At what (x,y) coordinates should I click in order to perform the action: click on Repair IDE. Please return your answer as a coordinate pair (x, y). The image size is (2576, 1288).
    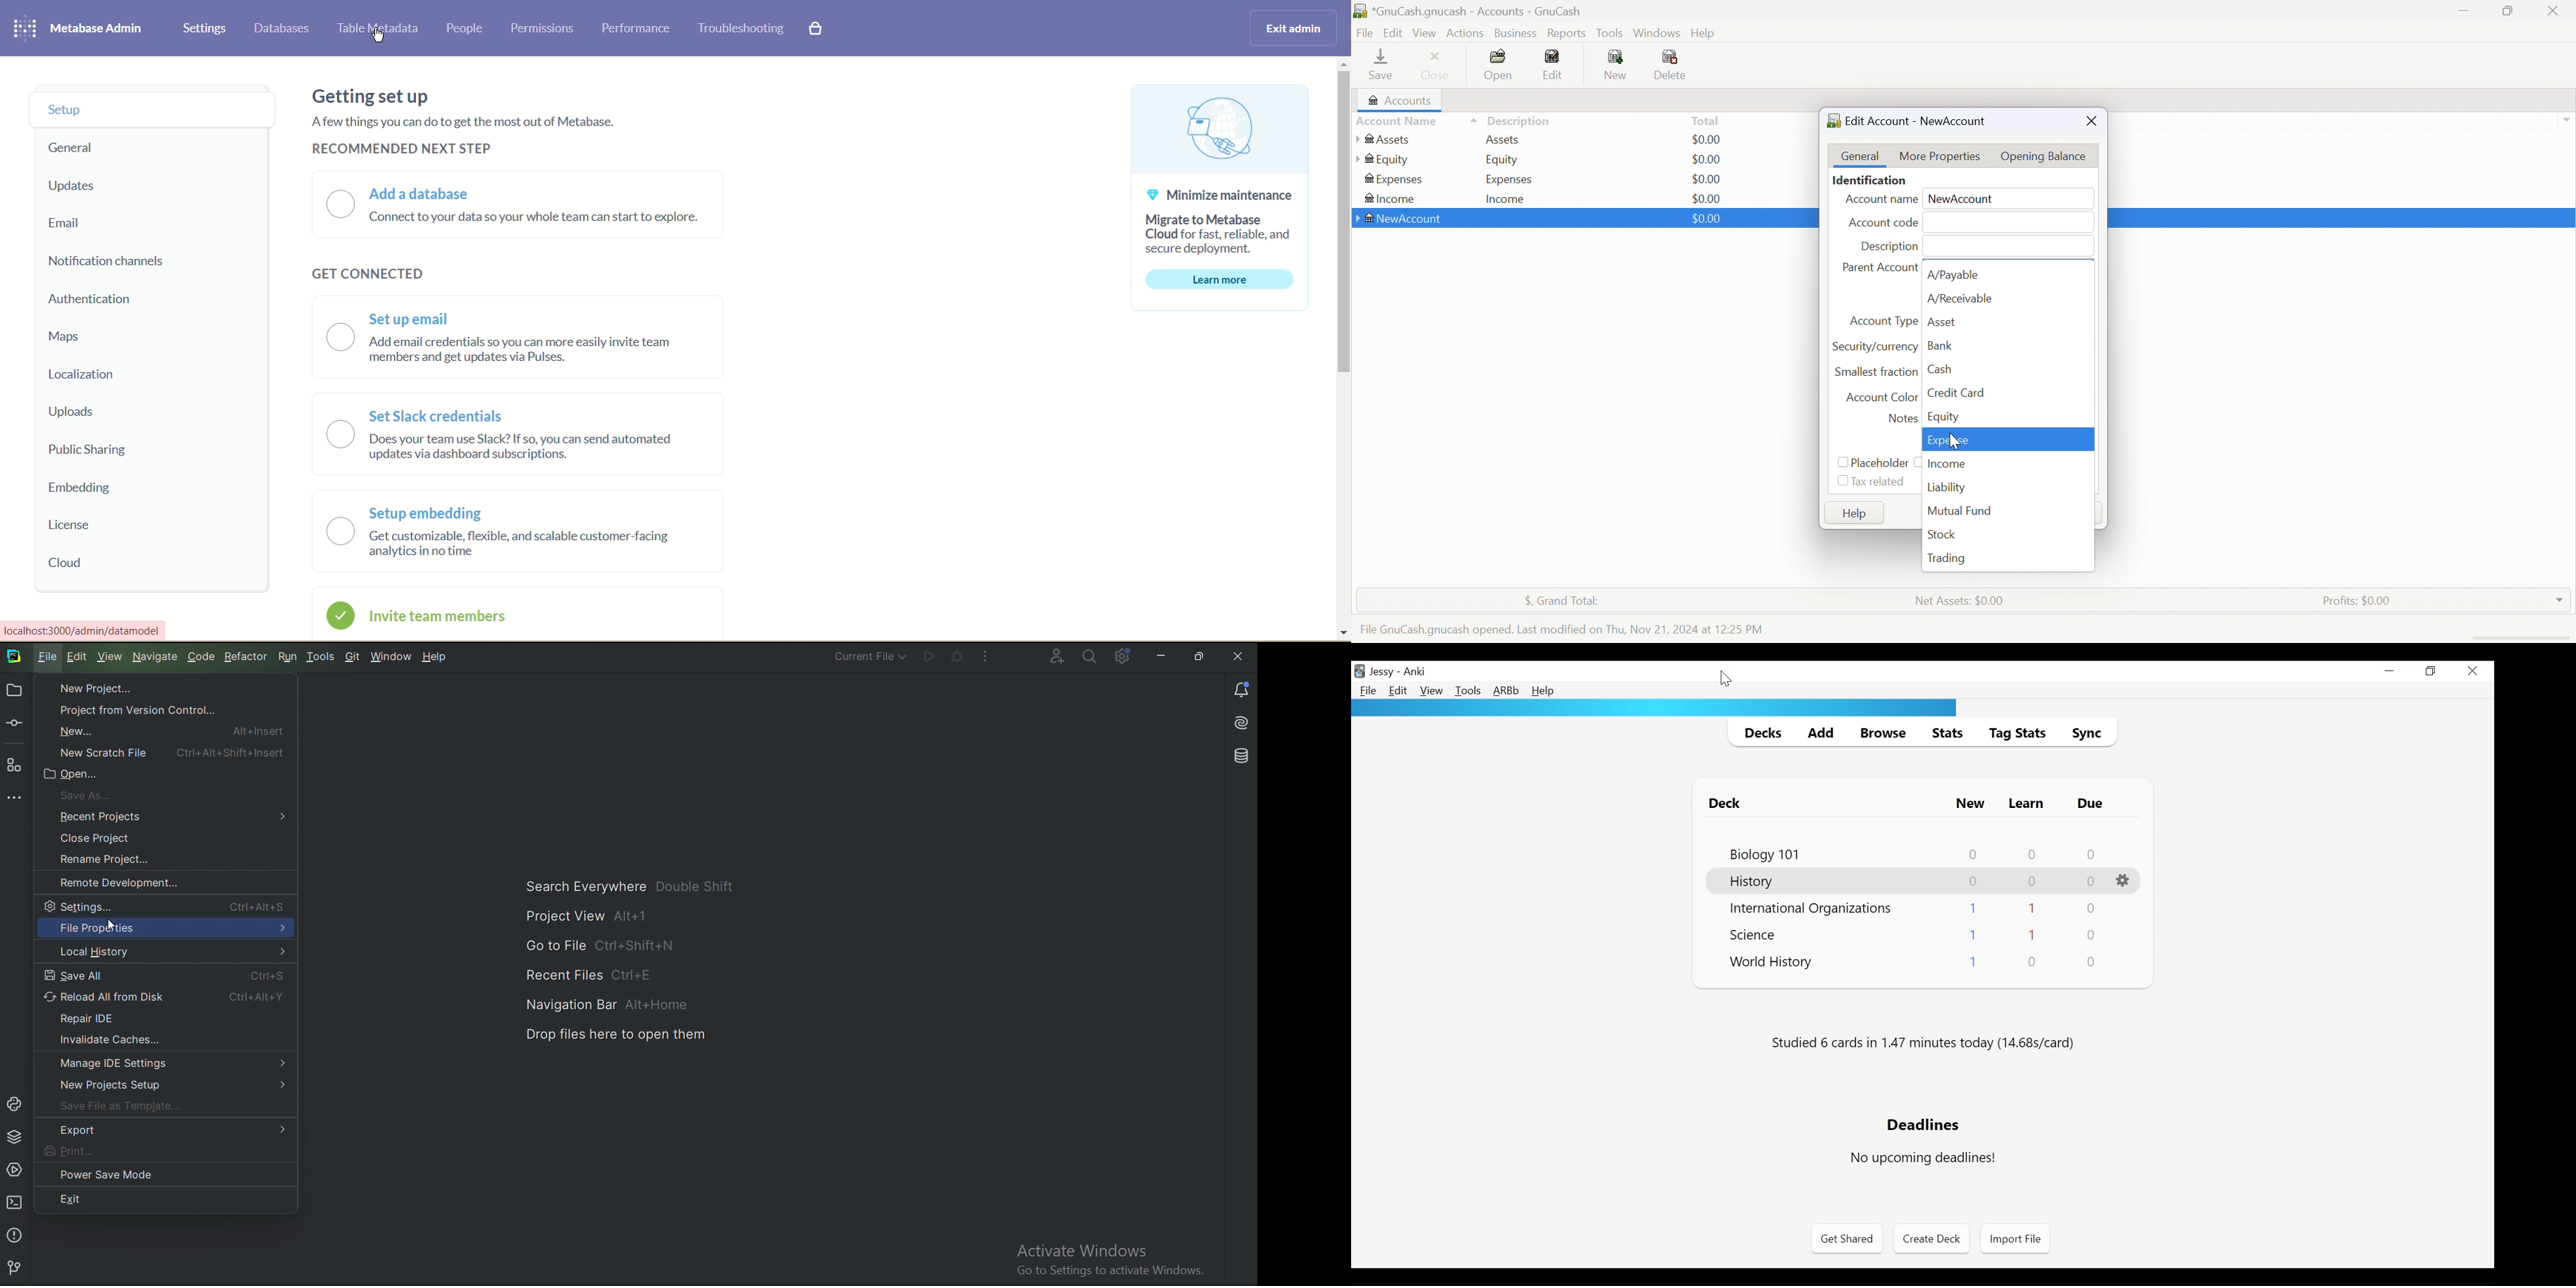
    Looking at the image, I should click on (100, 1017).